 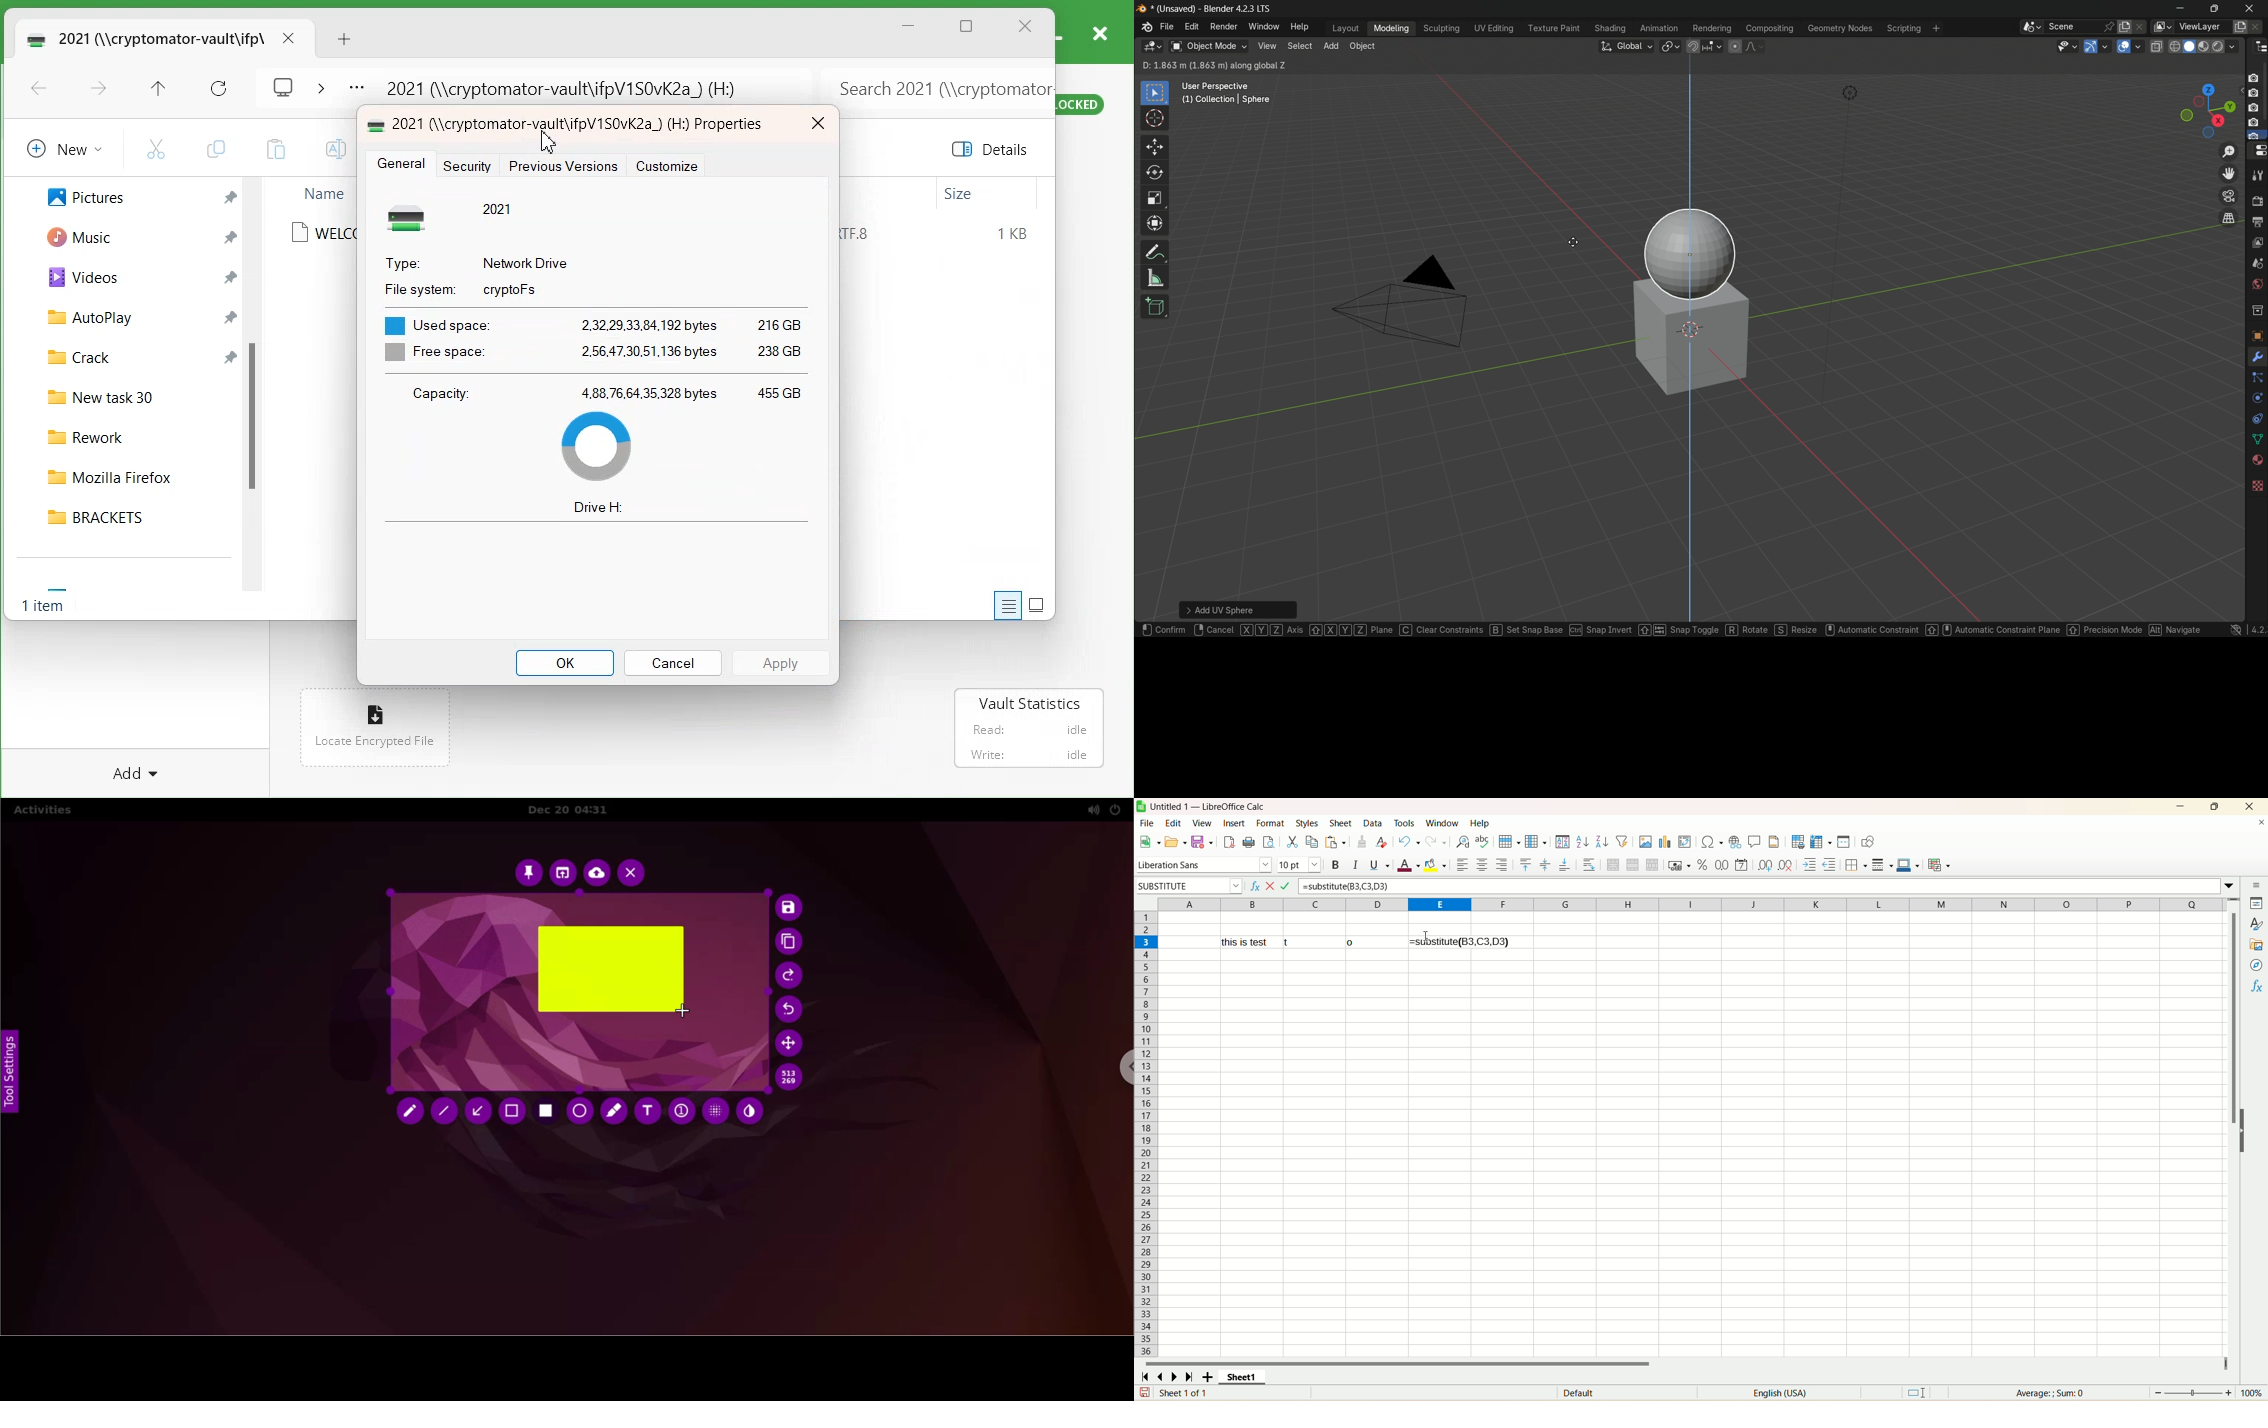 What do you see at coordinates (1155, 93) in the screenshot?
I see `select box` at bounding box center [1155, 93].